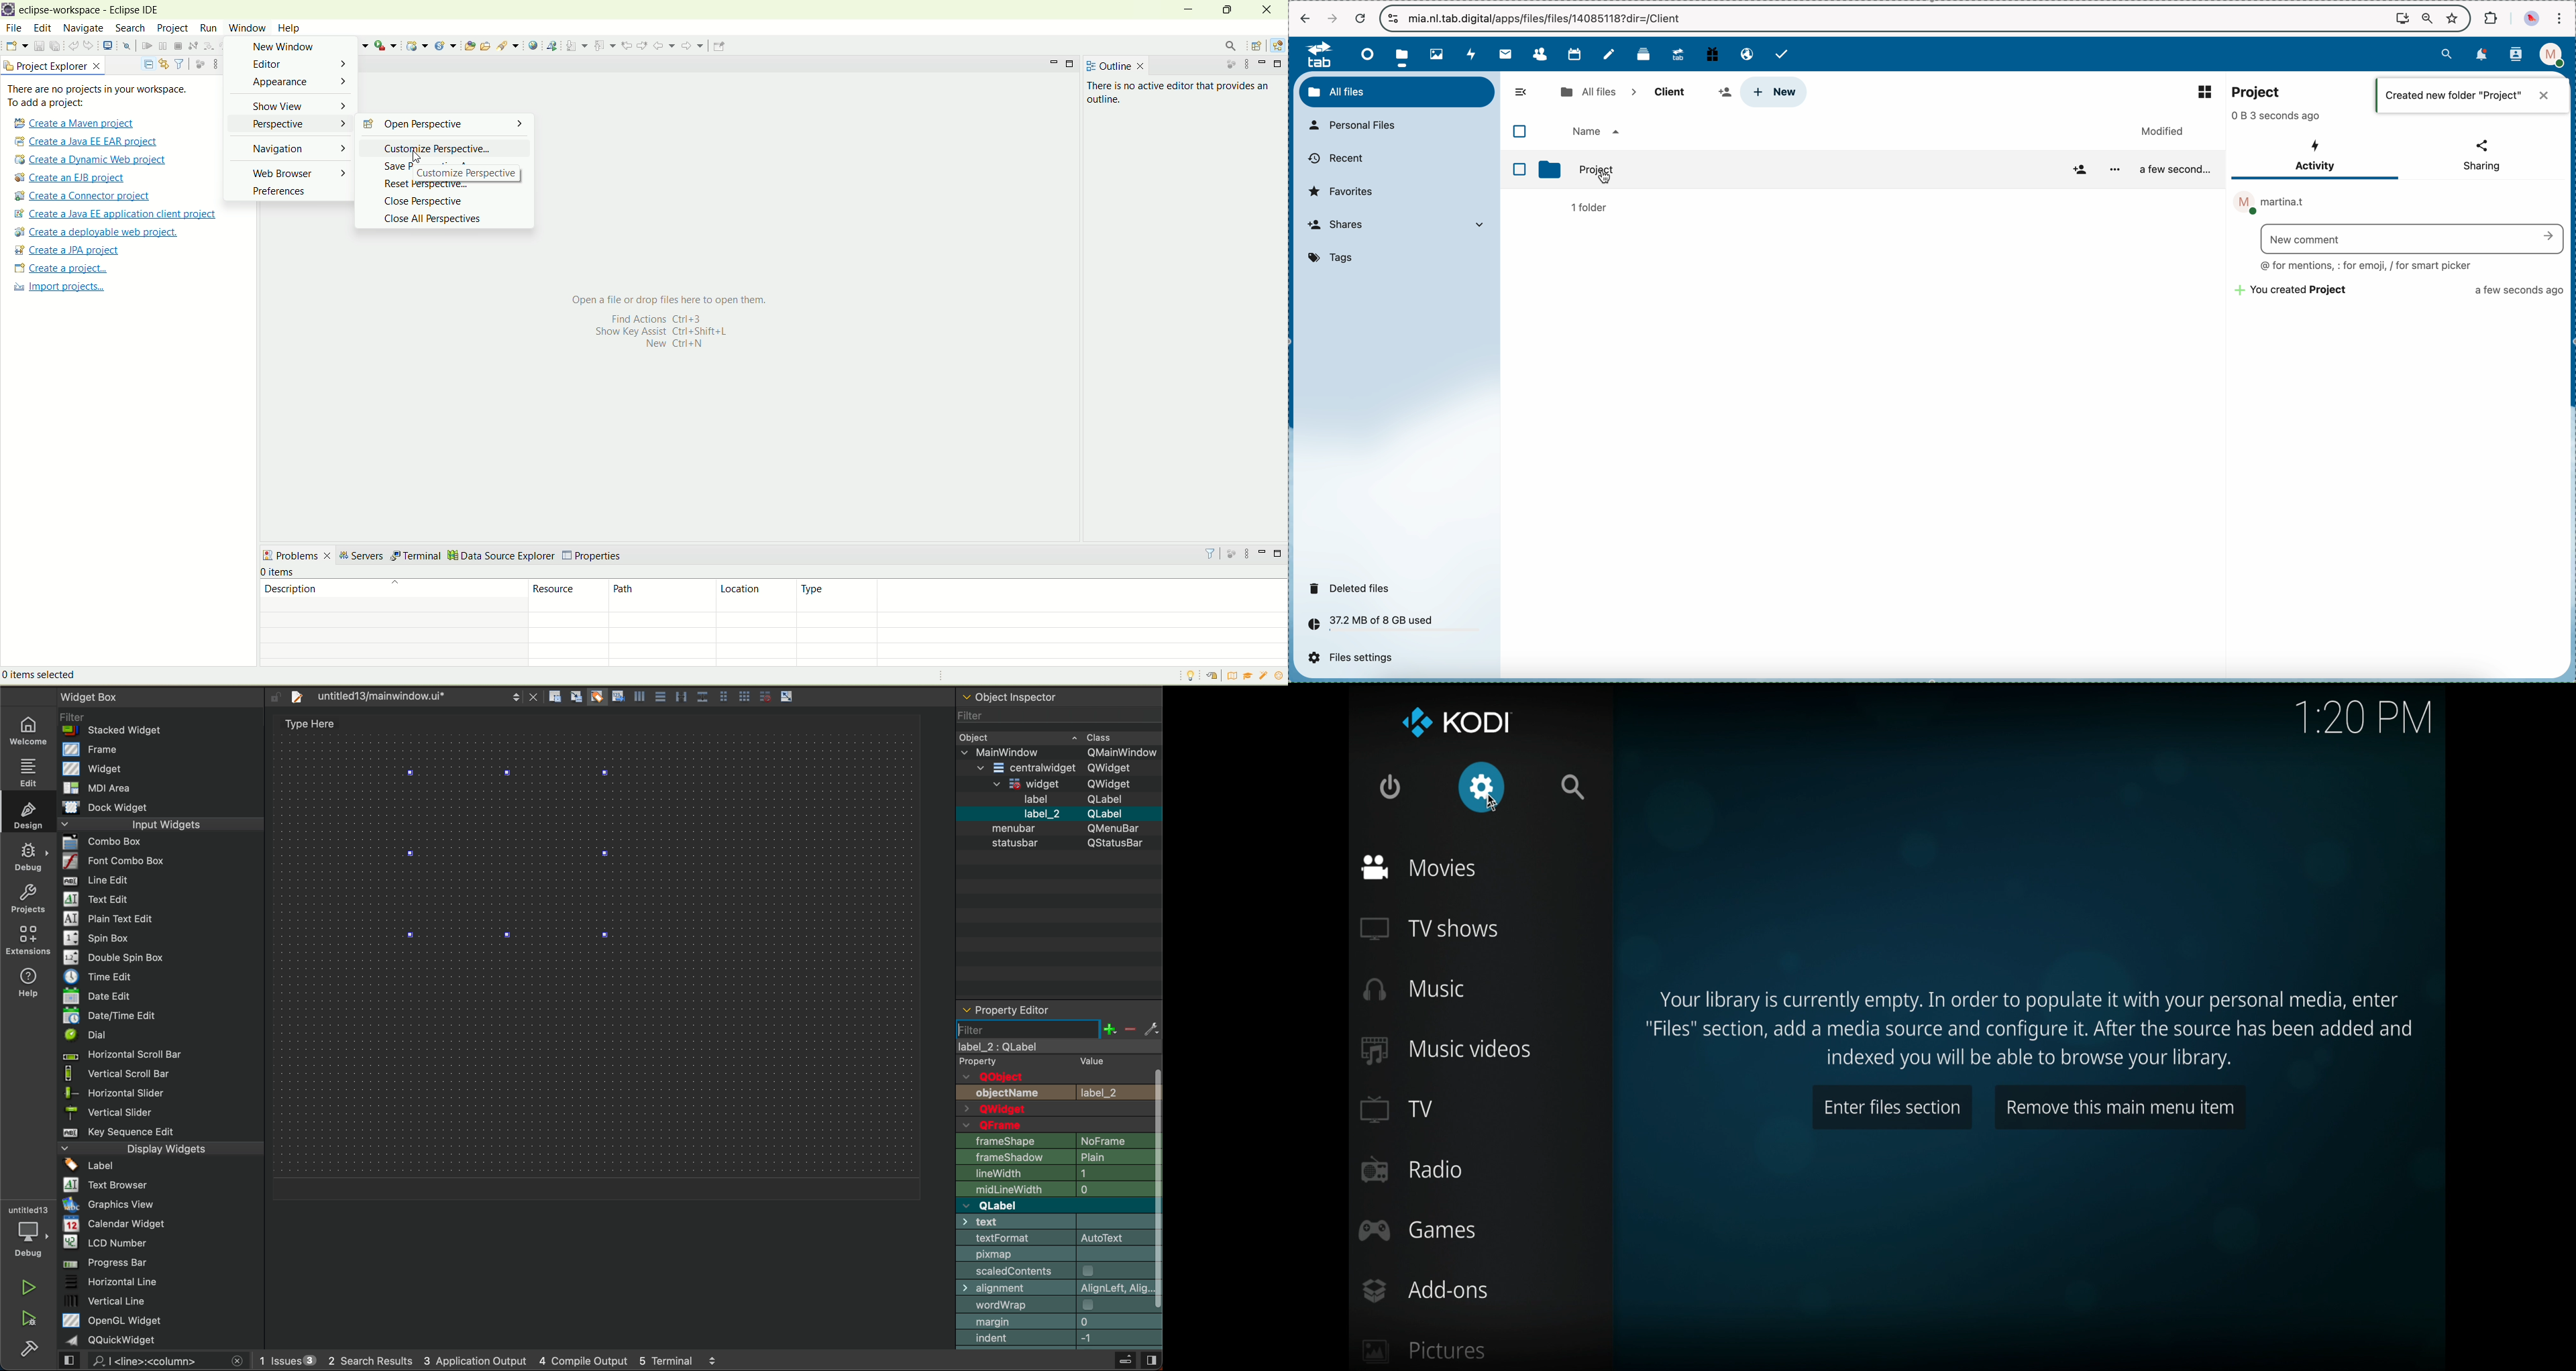 Image resolution: width=2576 pixels, height=1372 pixels. I want to click on settings, so click(1482, 787).